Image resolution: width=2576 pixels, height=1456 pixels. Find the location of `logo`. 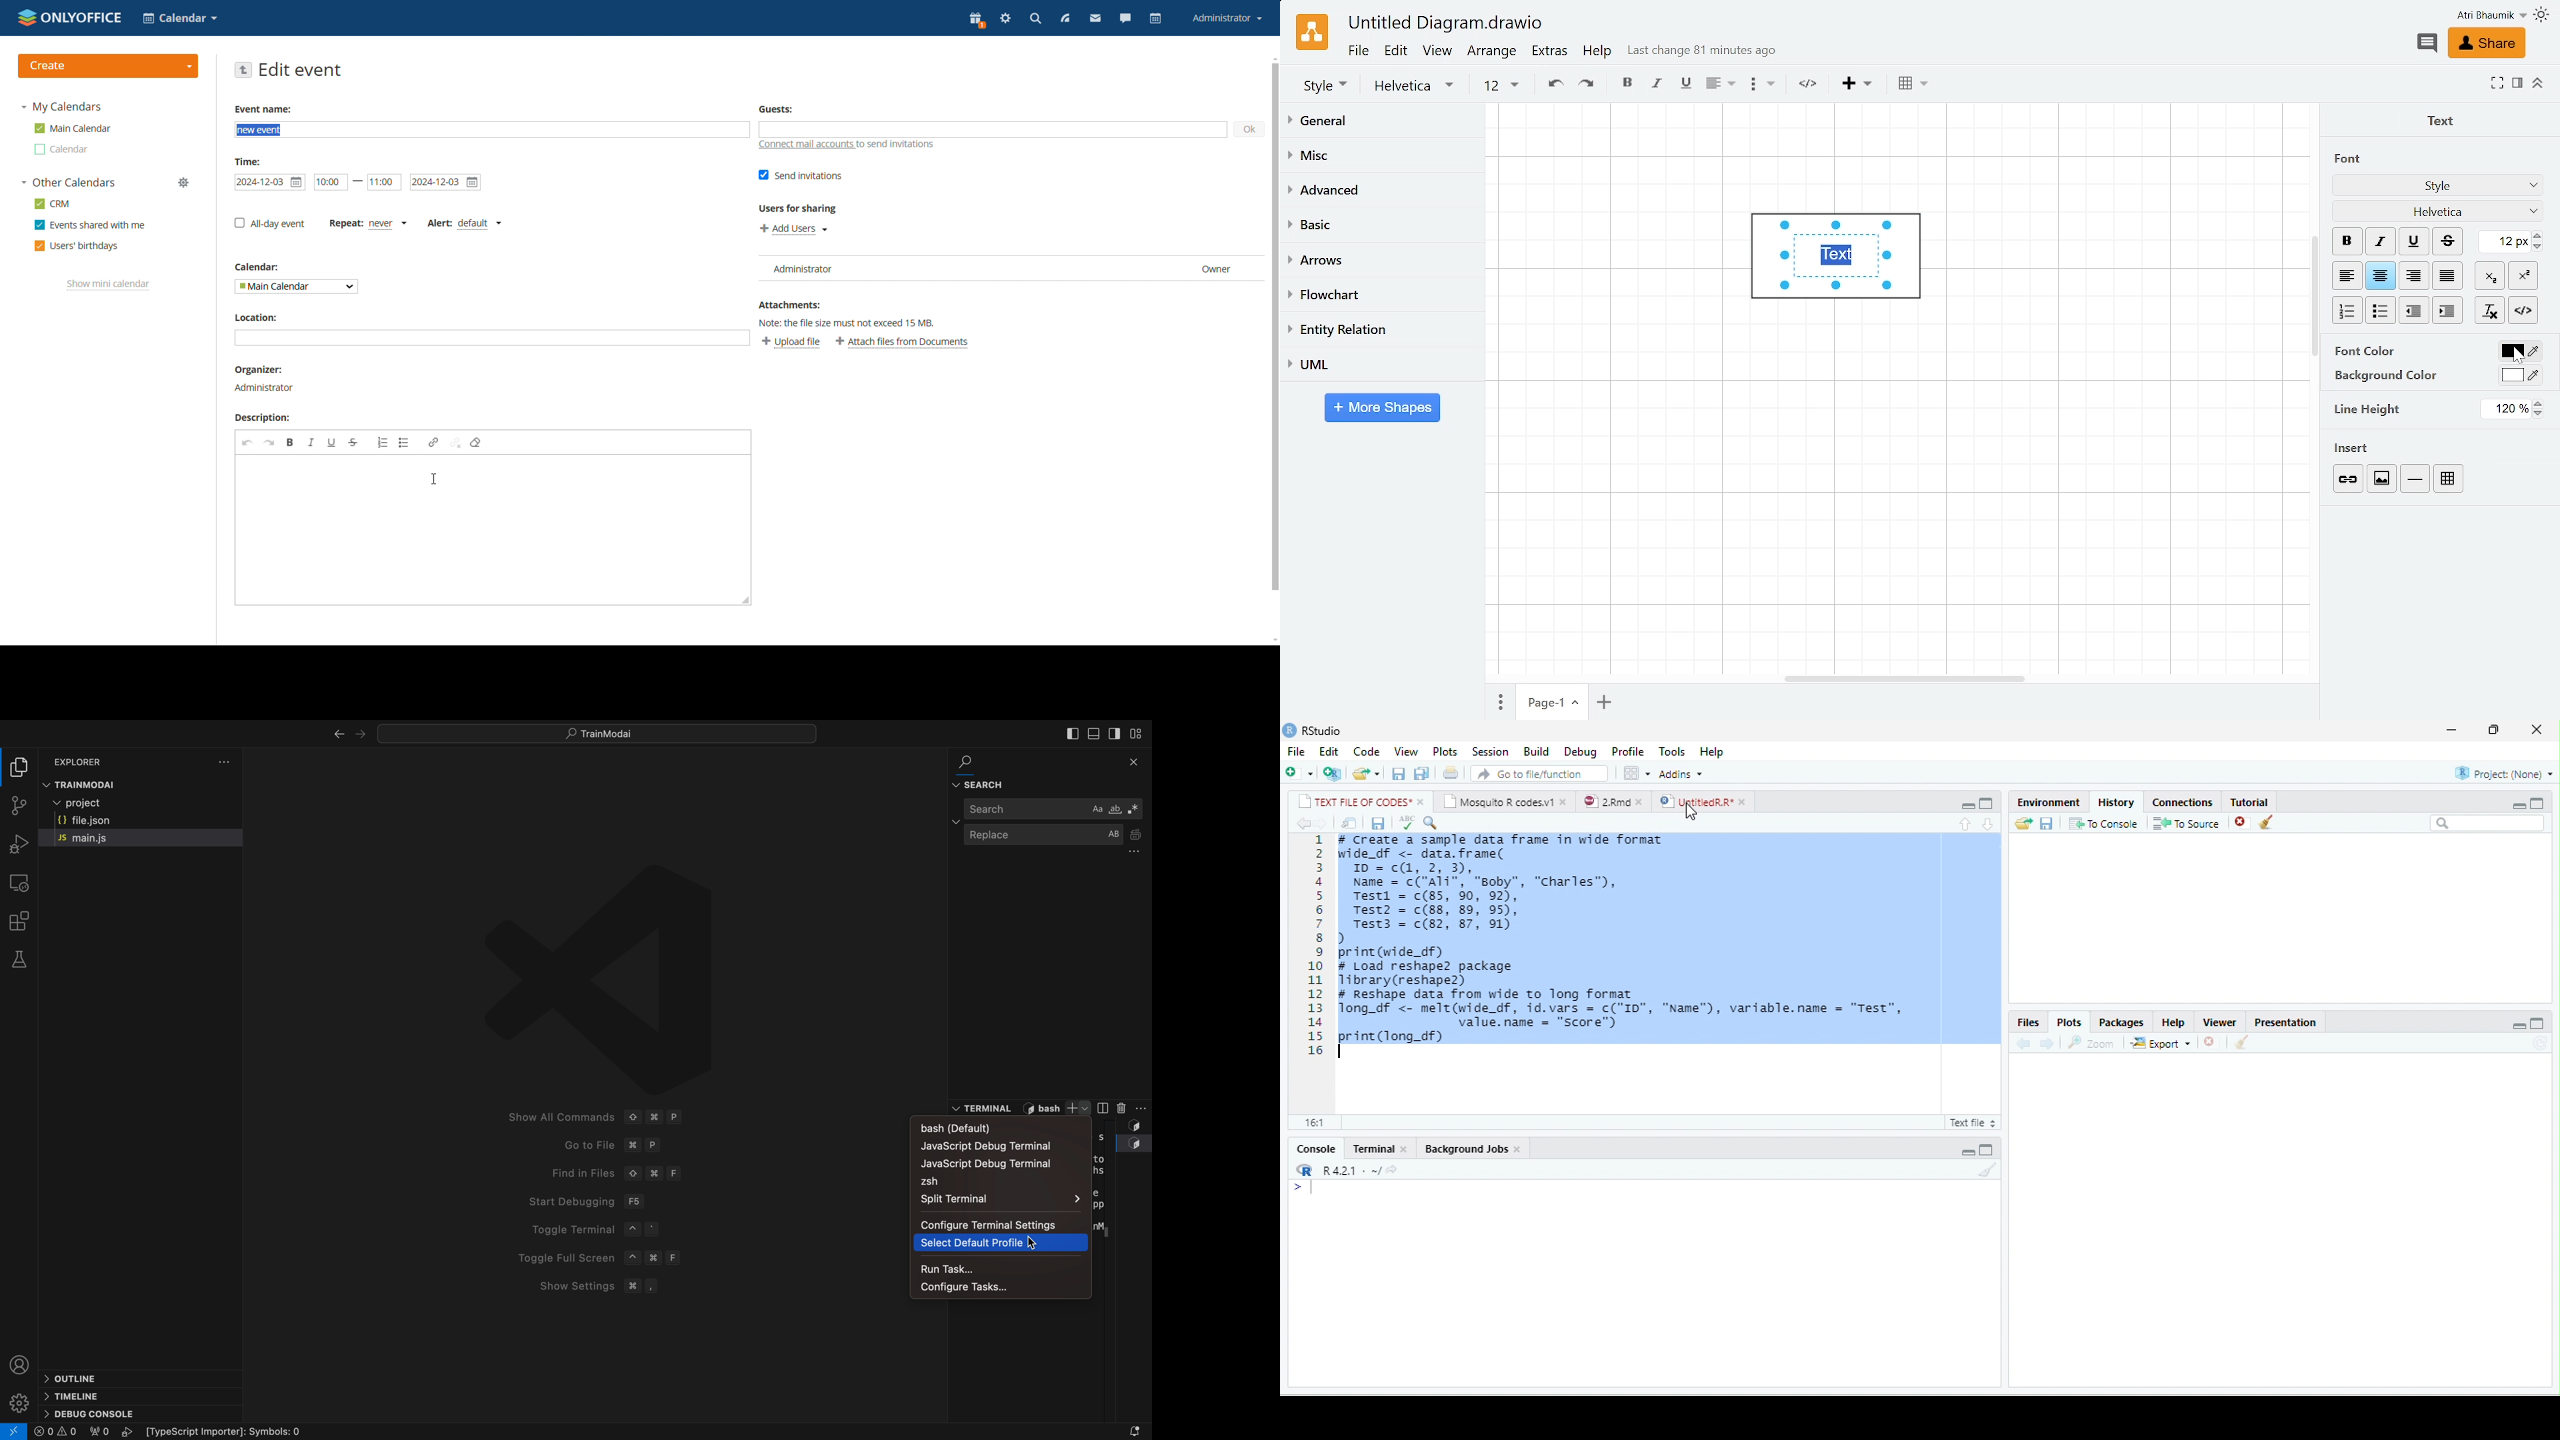

logo is located at coordinates (1290, 729).